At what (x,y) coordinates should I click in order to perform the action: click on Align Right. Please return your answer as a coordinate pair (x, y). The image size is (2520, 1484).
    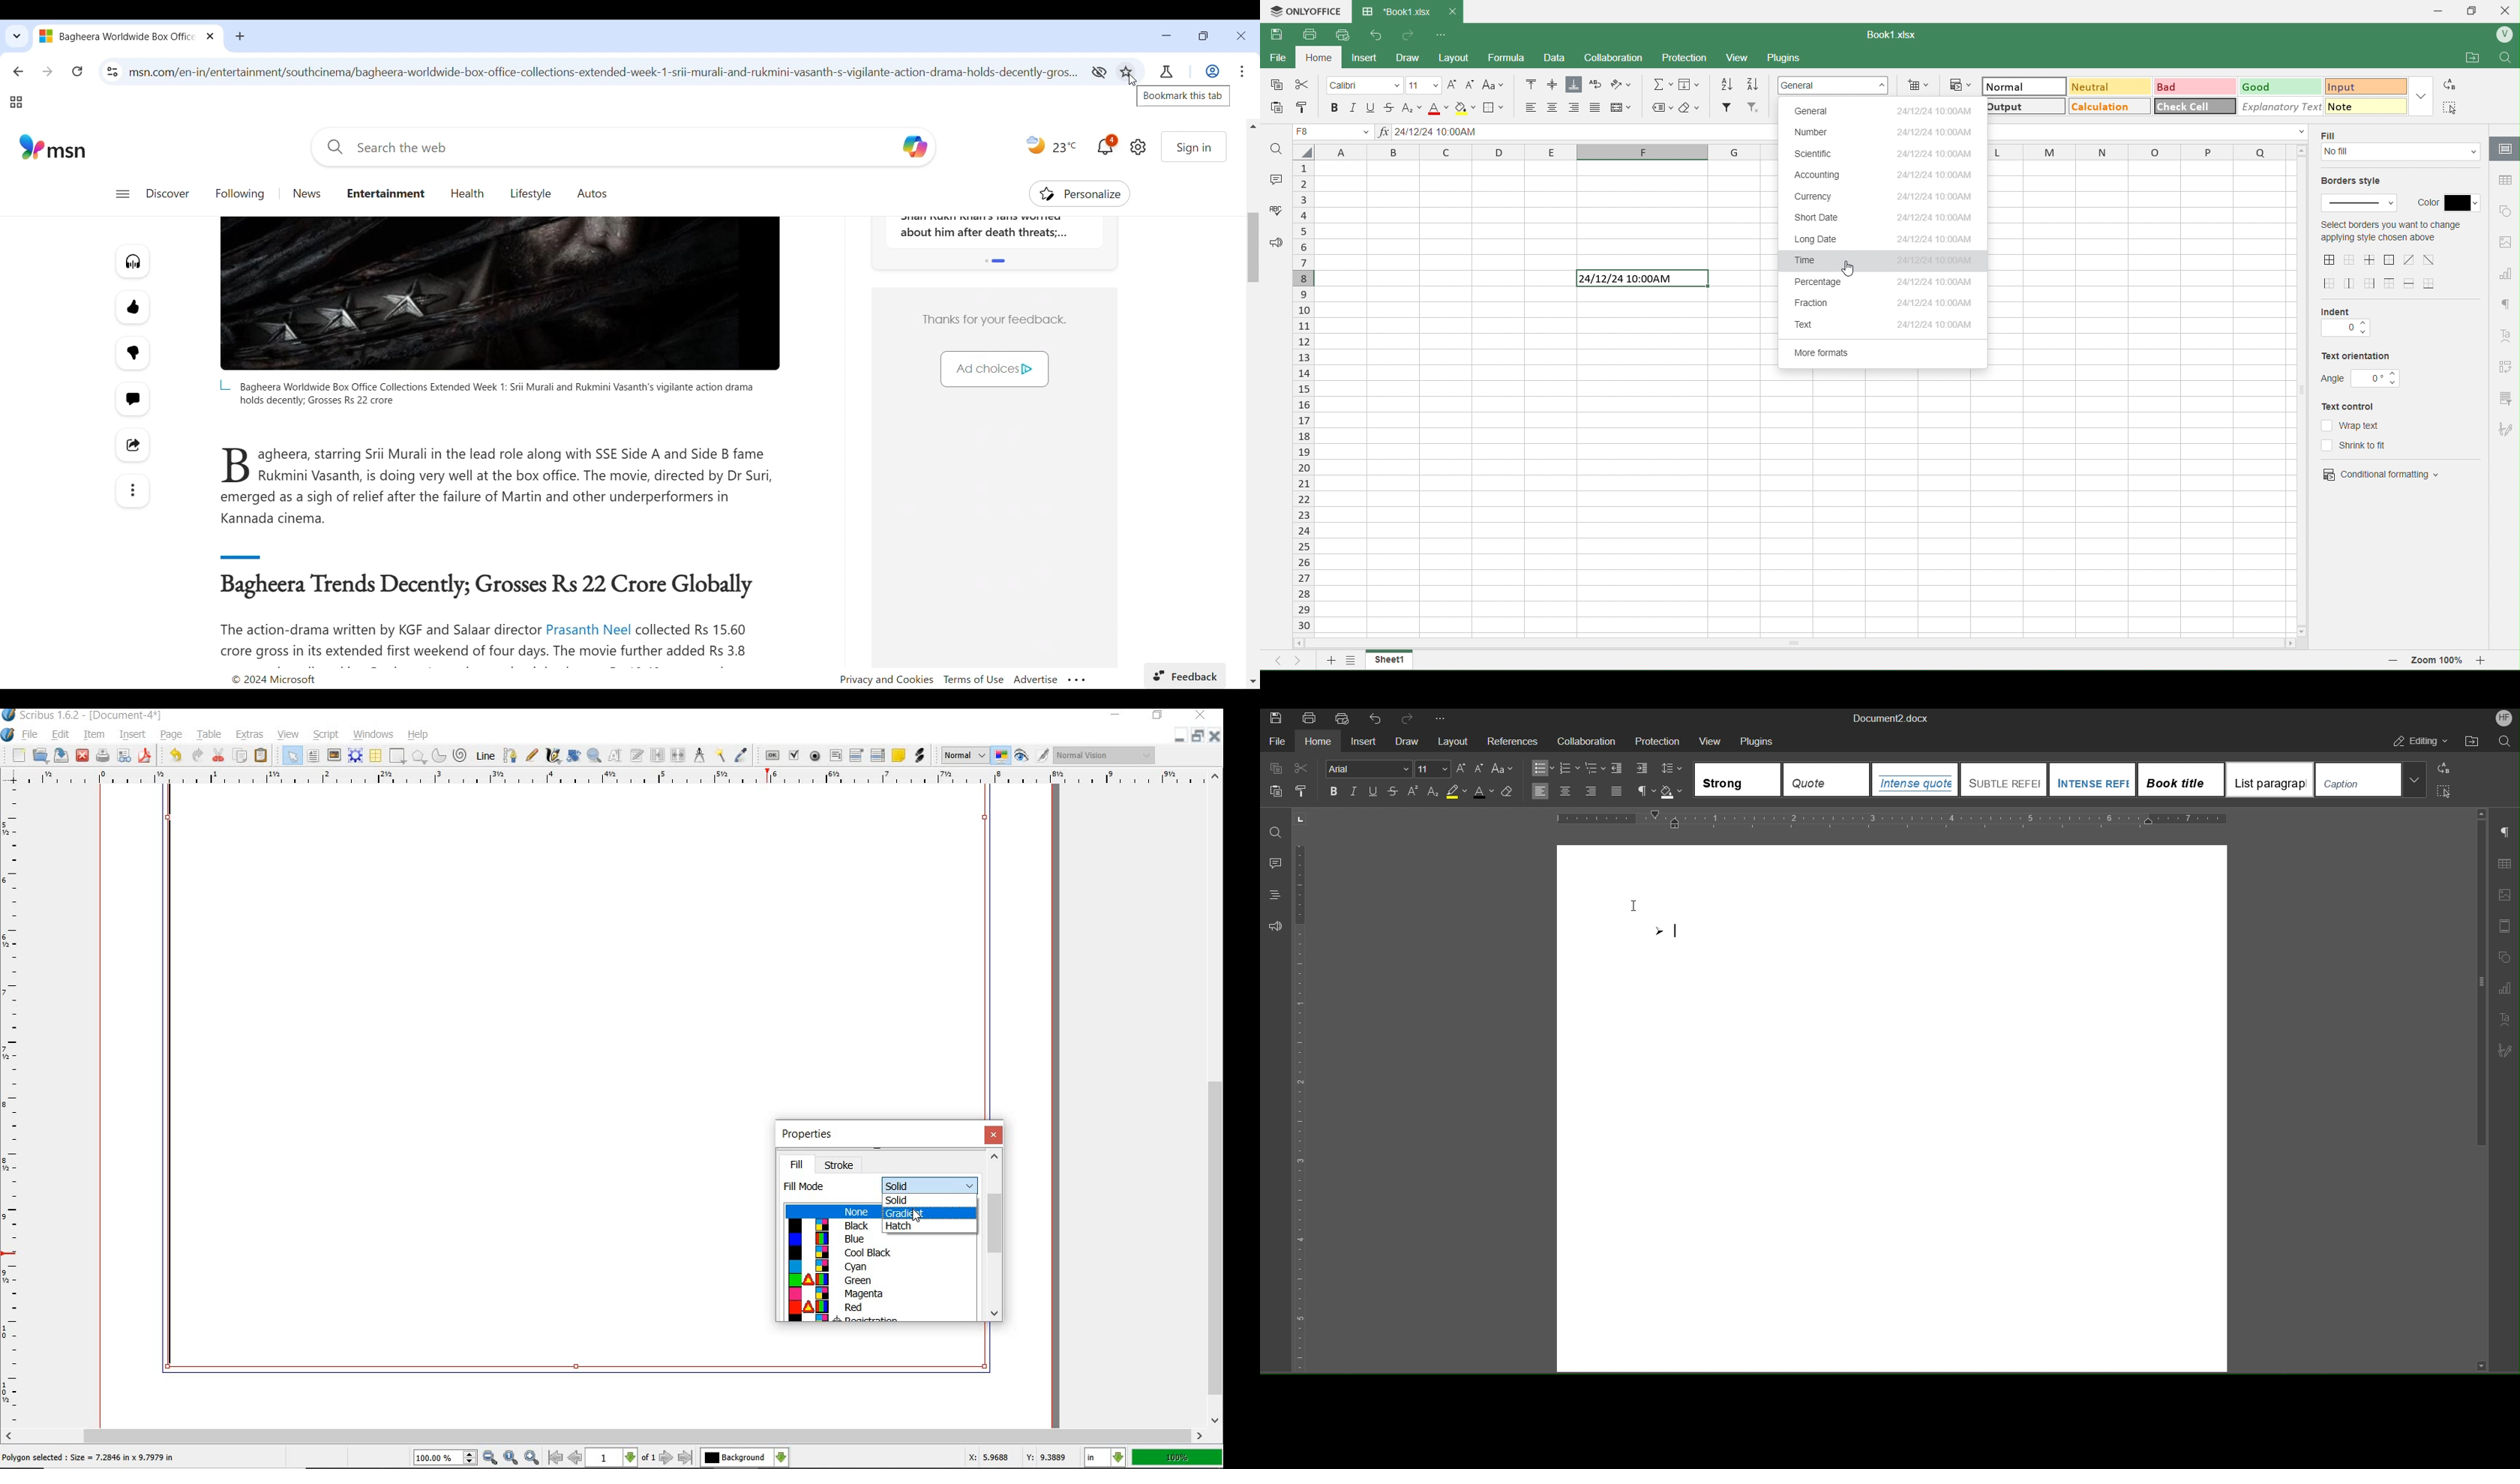
    Looking at the image, I should click on (1575, 108).